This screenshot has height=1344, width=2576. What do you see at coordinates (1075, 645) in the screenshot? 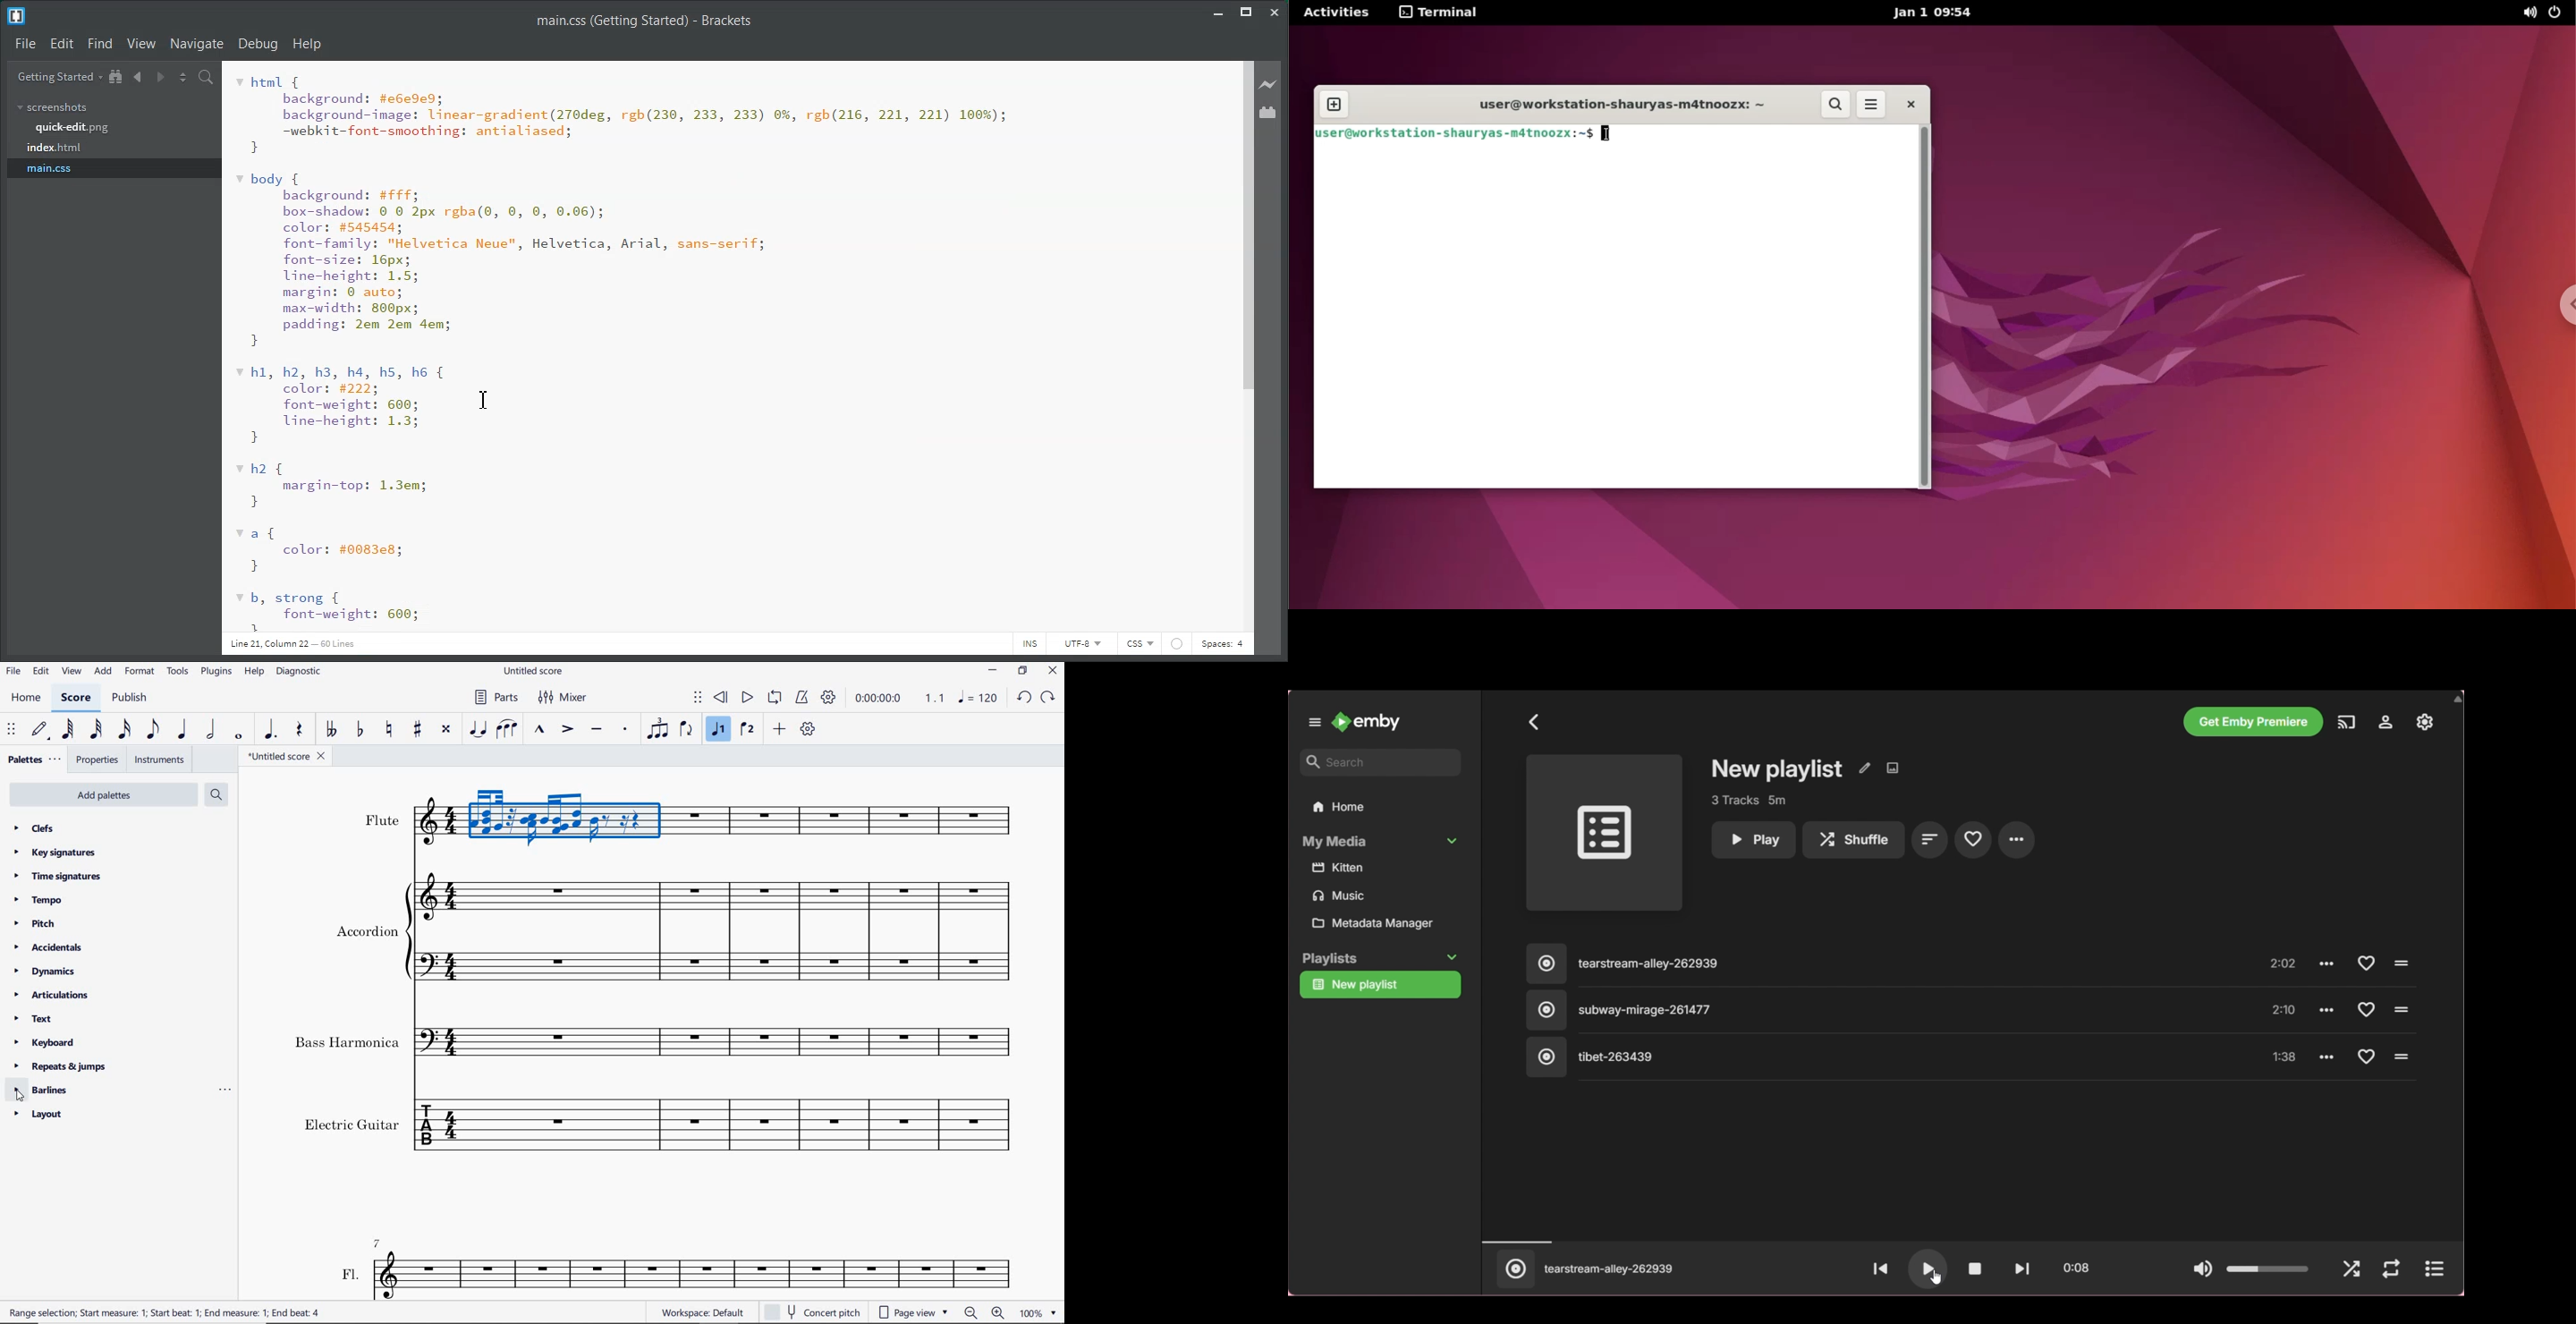
I see `UTF-8` at bounding box center [1075, 645].